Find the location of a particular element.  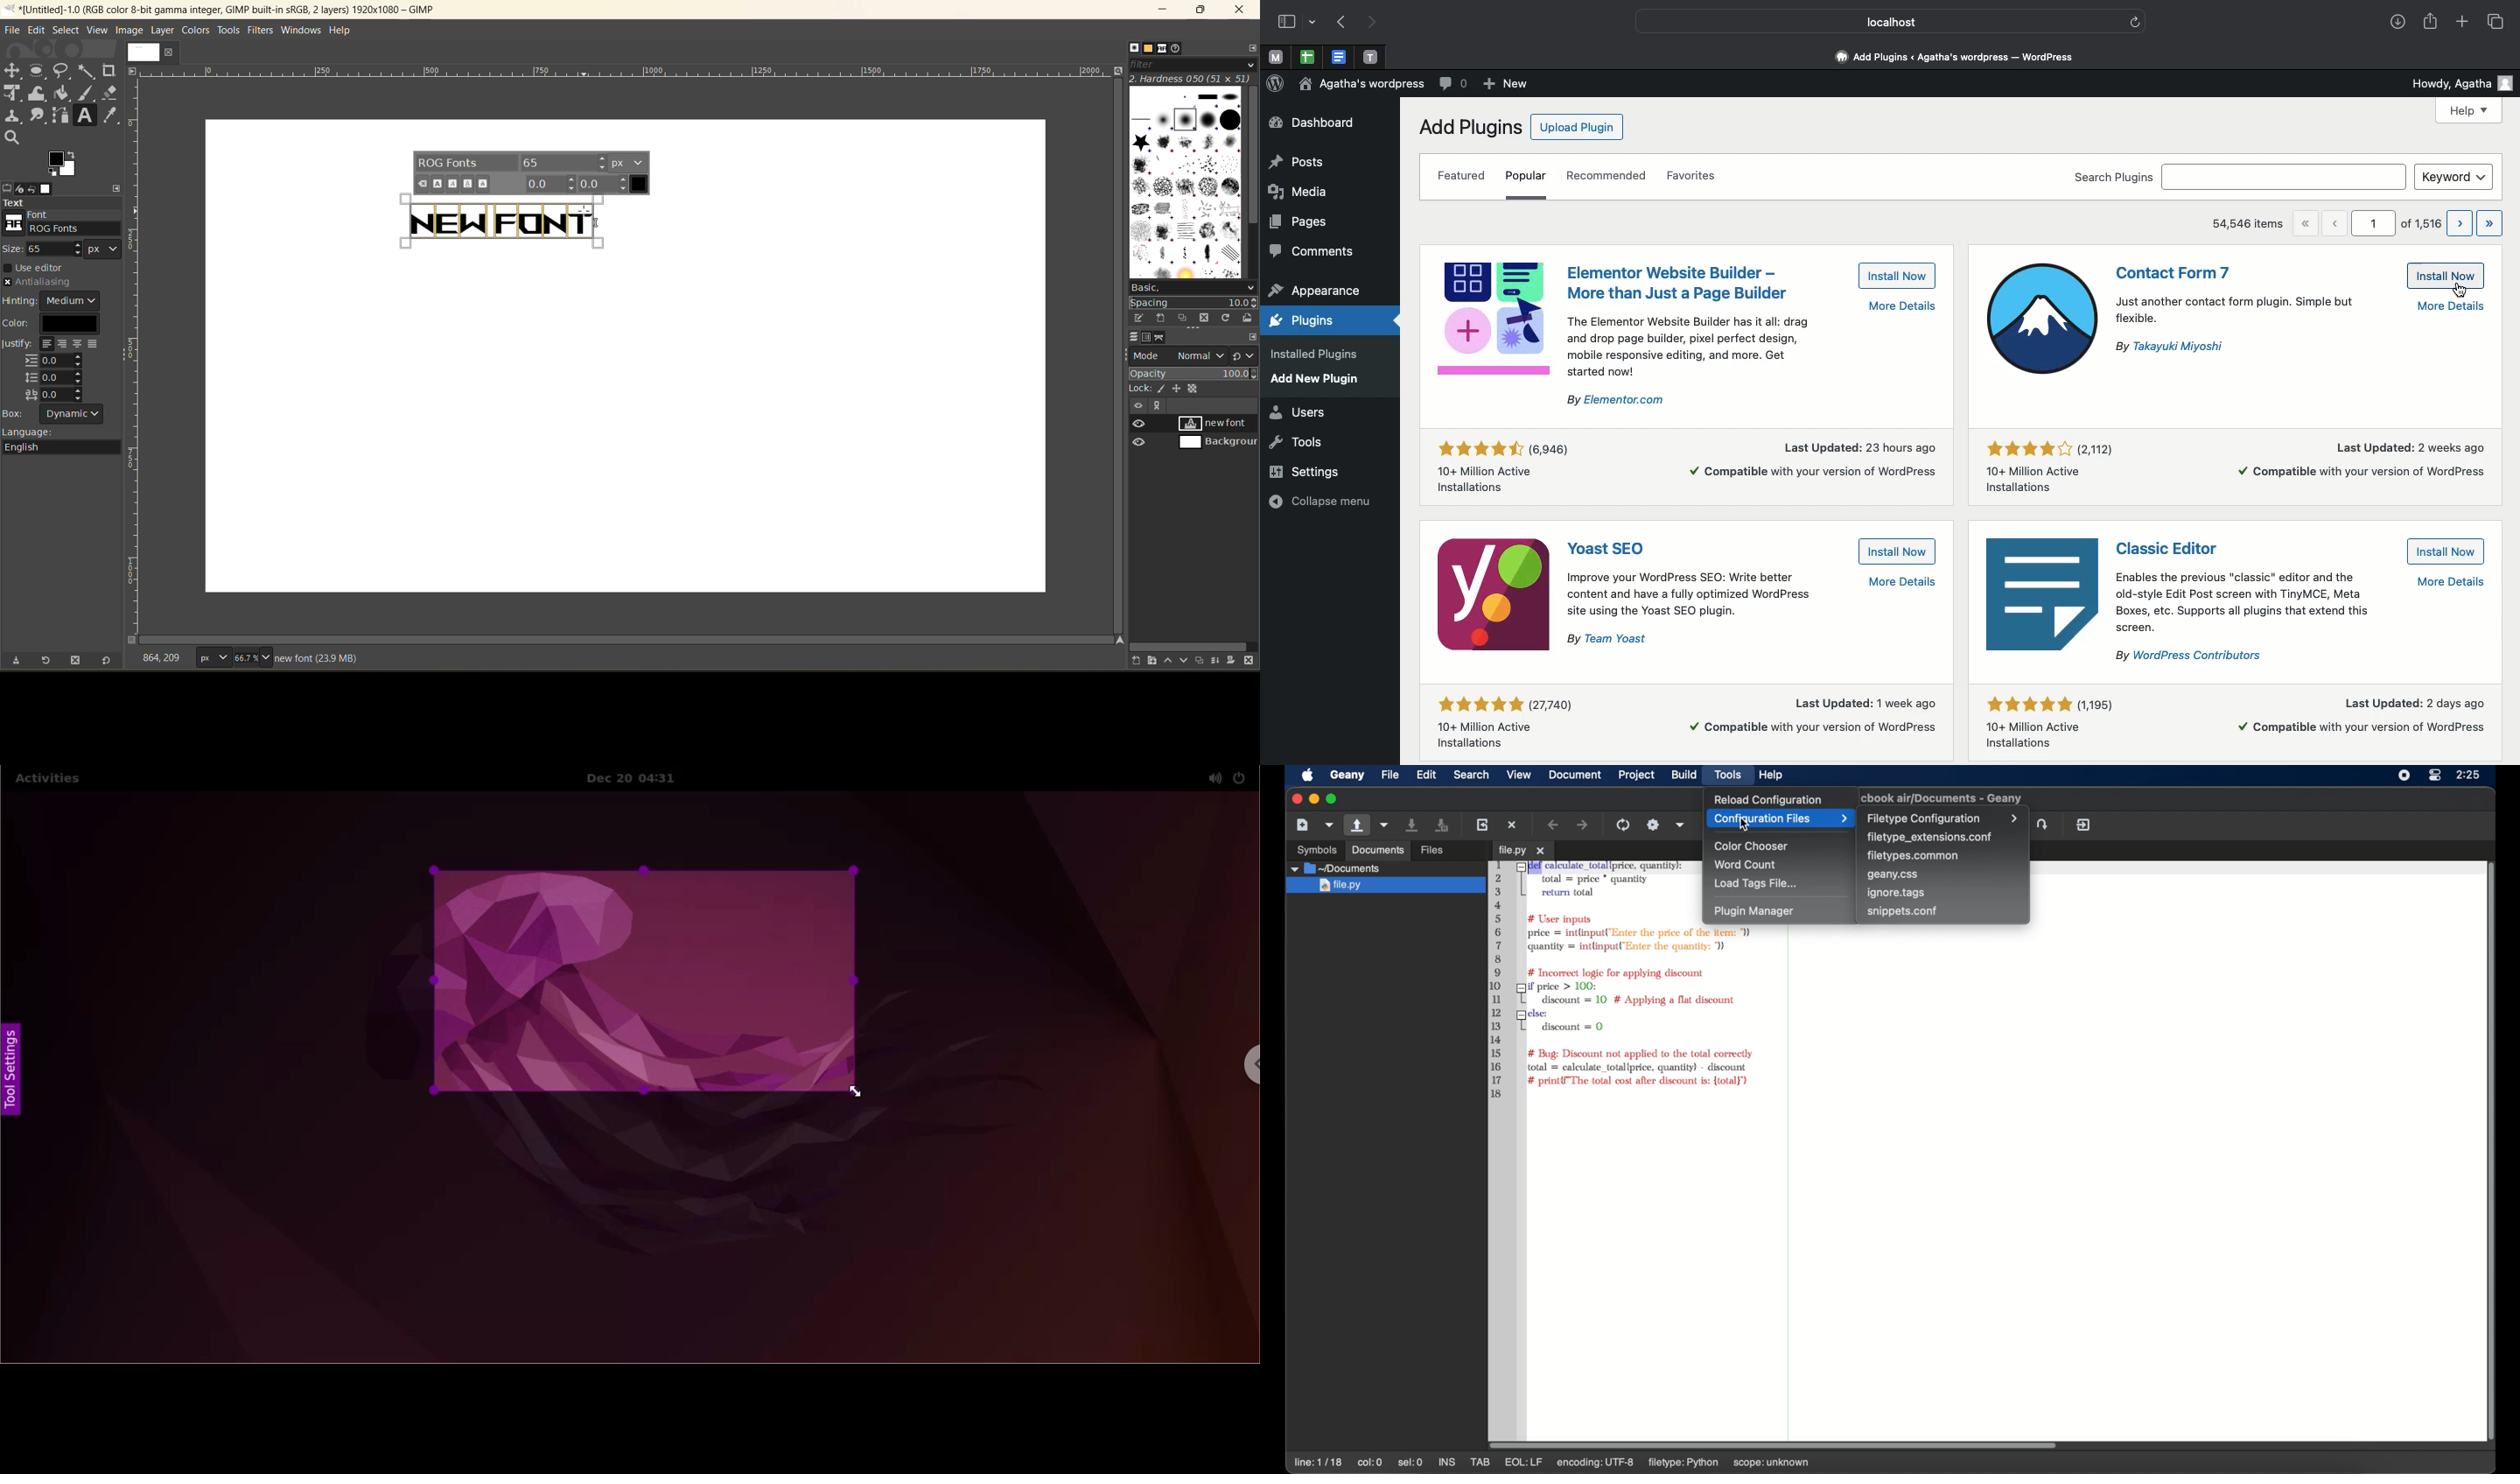

Pinned tabs is located at coordinates (1373, 57).